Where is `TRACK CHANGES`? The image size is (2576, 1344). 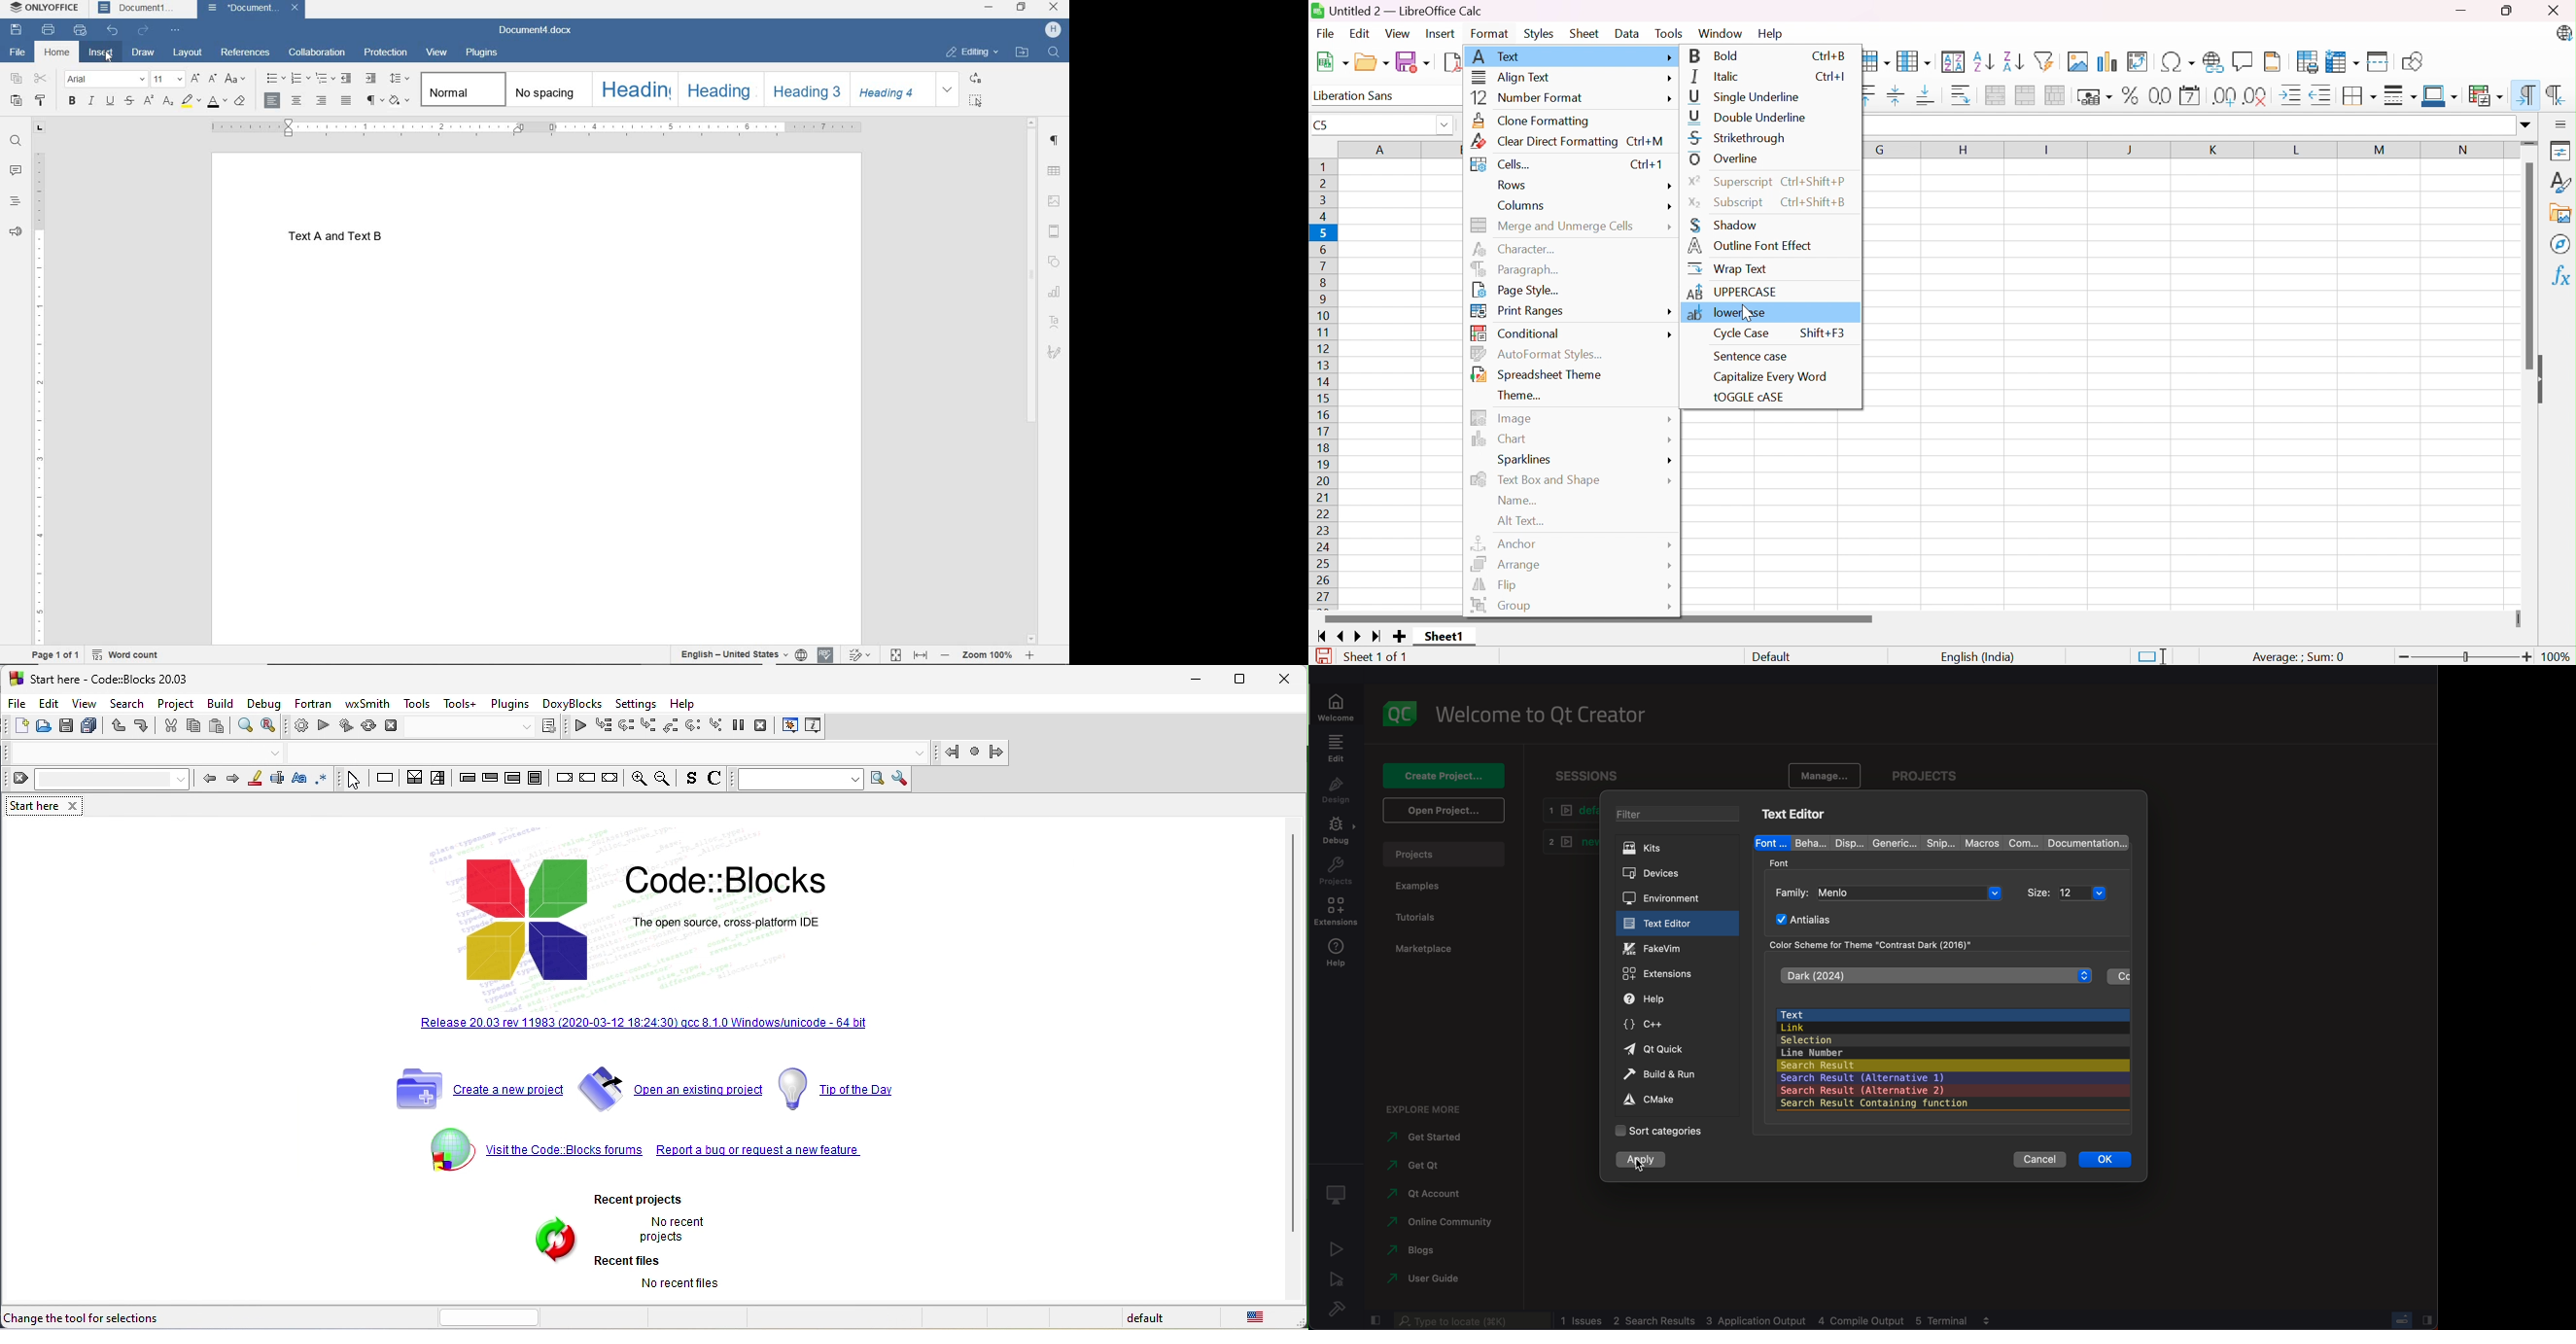 TRACK CHANGES is located at coordinates (859, 654).